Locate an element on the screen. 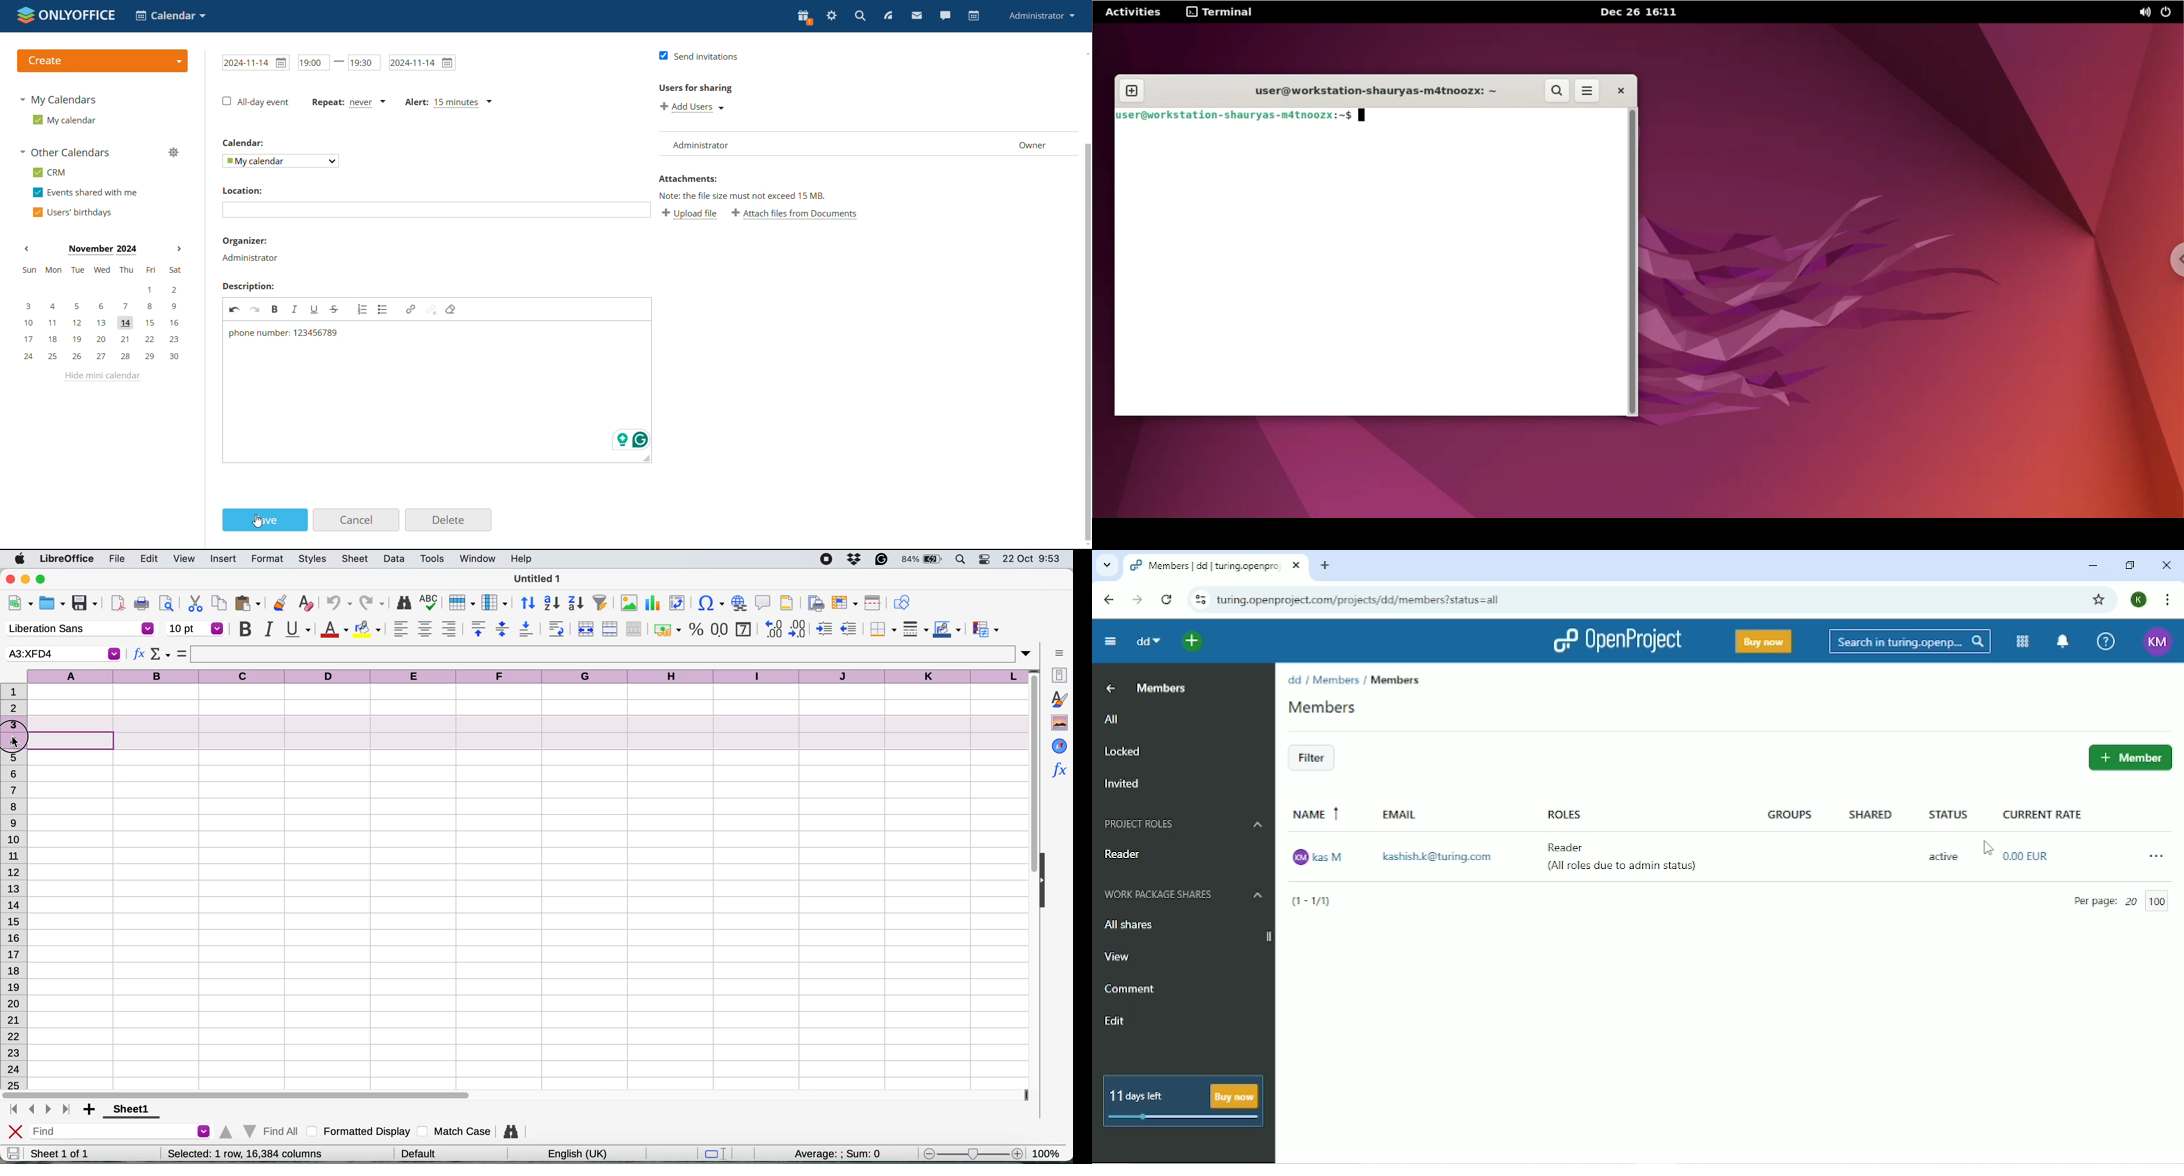  find and replace is located at coordinates (405, 603).